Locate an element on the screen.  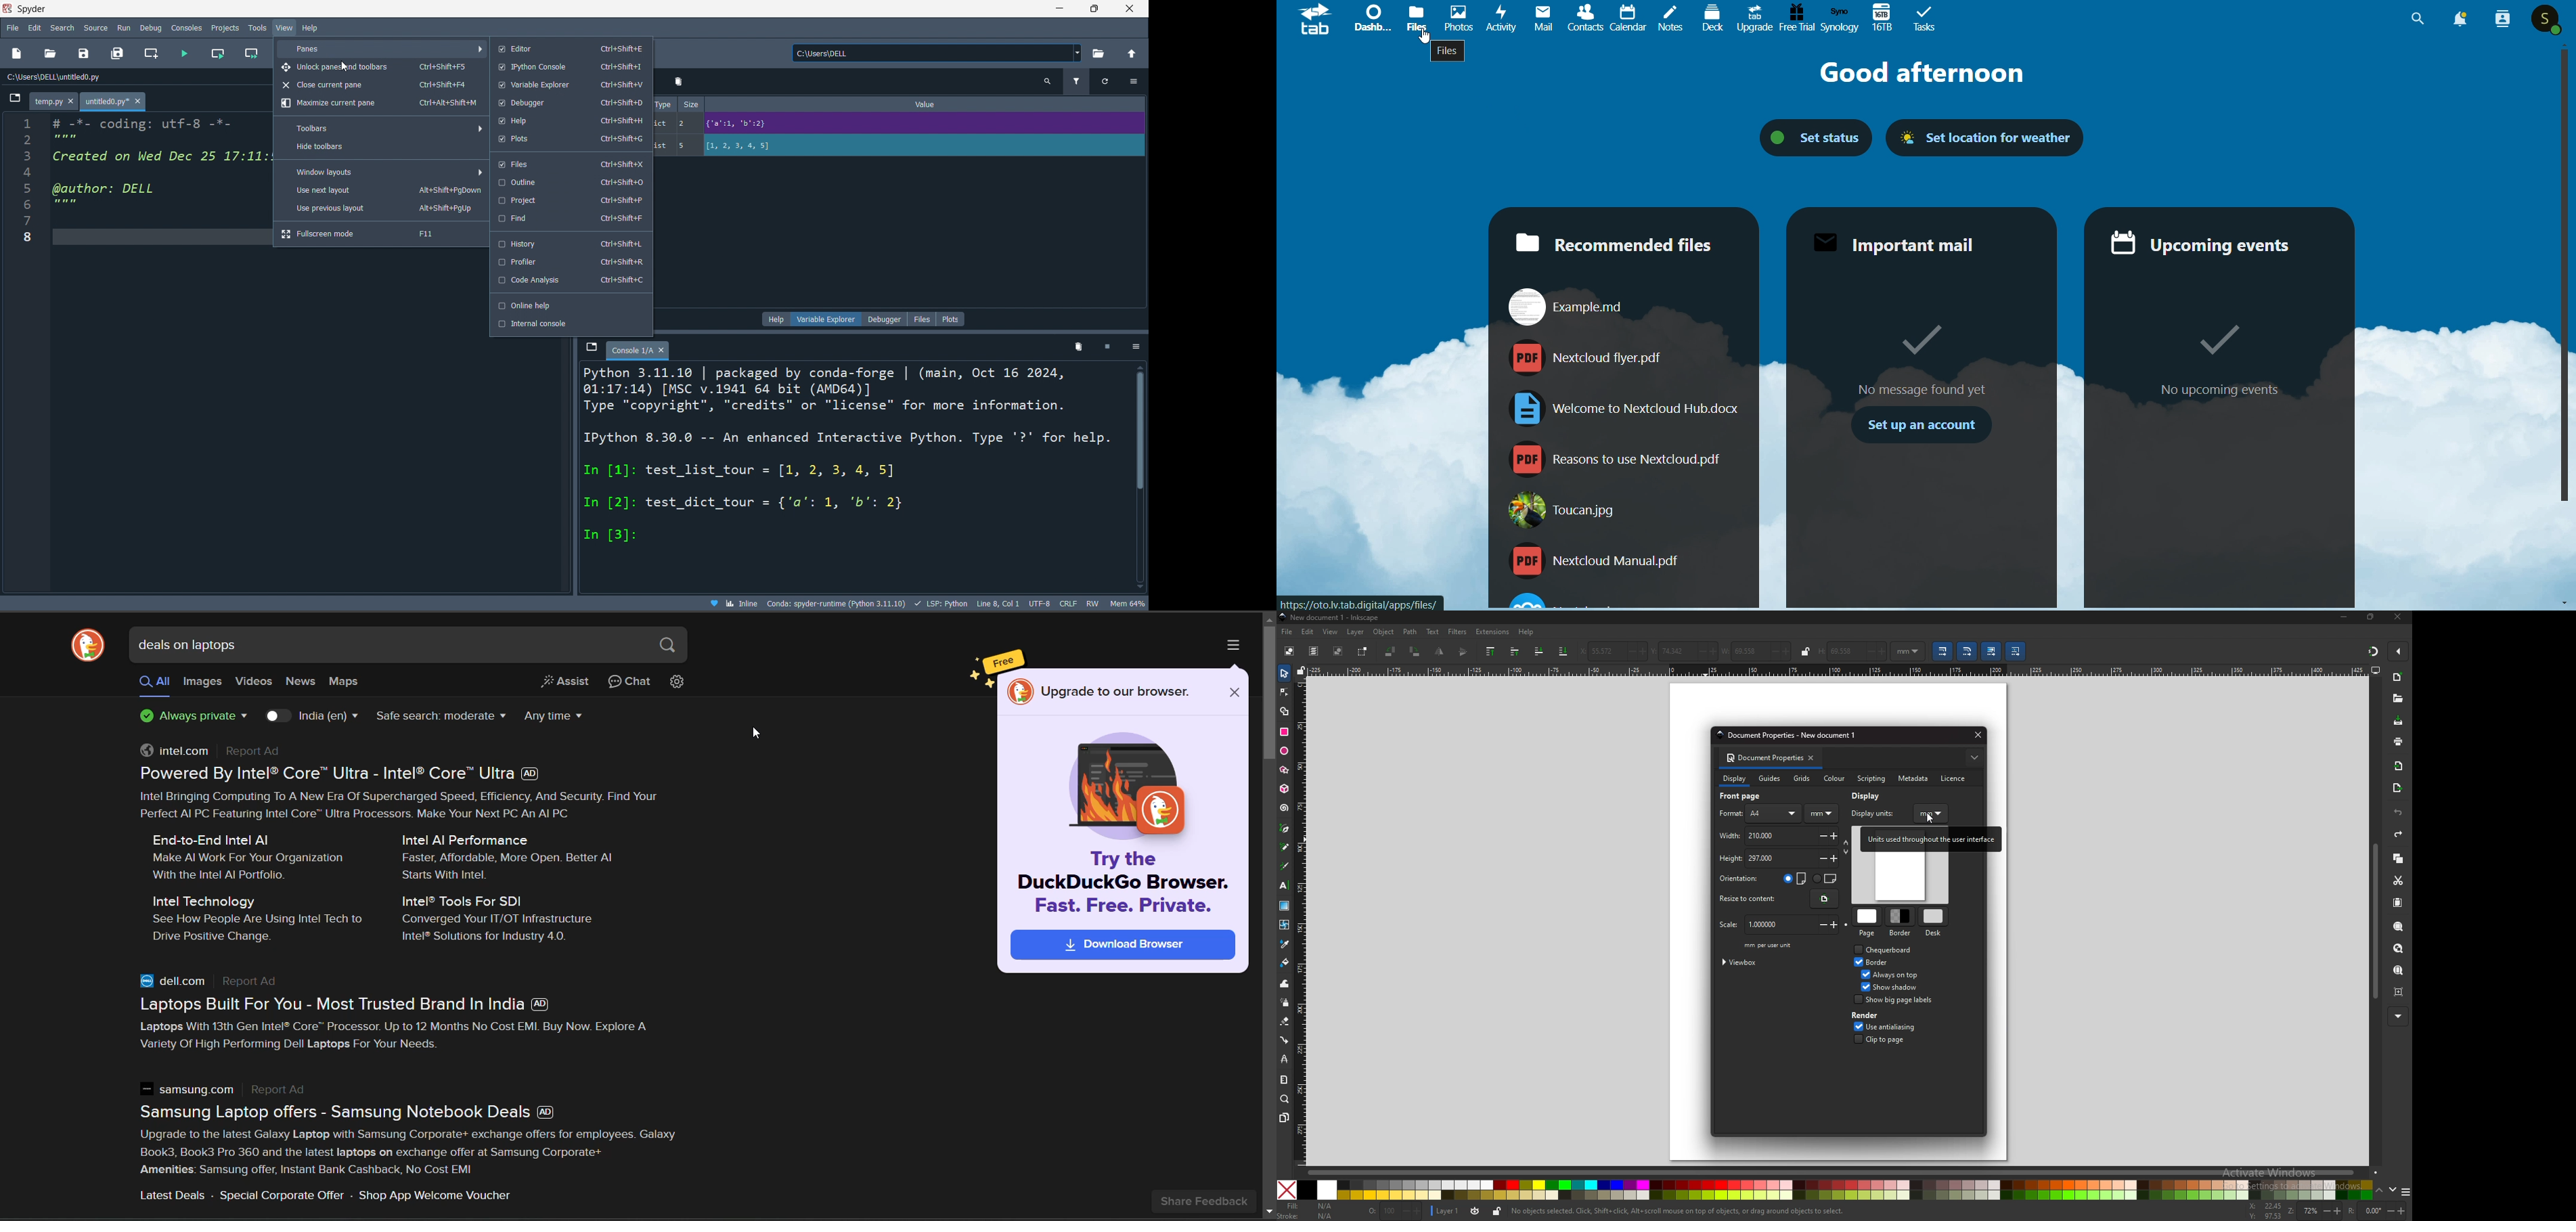
files is located at coordinates (1418, 22).